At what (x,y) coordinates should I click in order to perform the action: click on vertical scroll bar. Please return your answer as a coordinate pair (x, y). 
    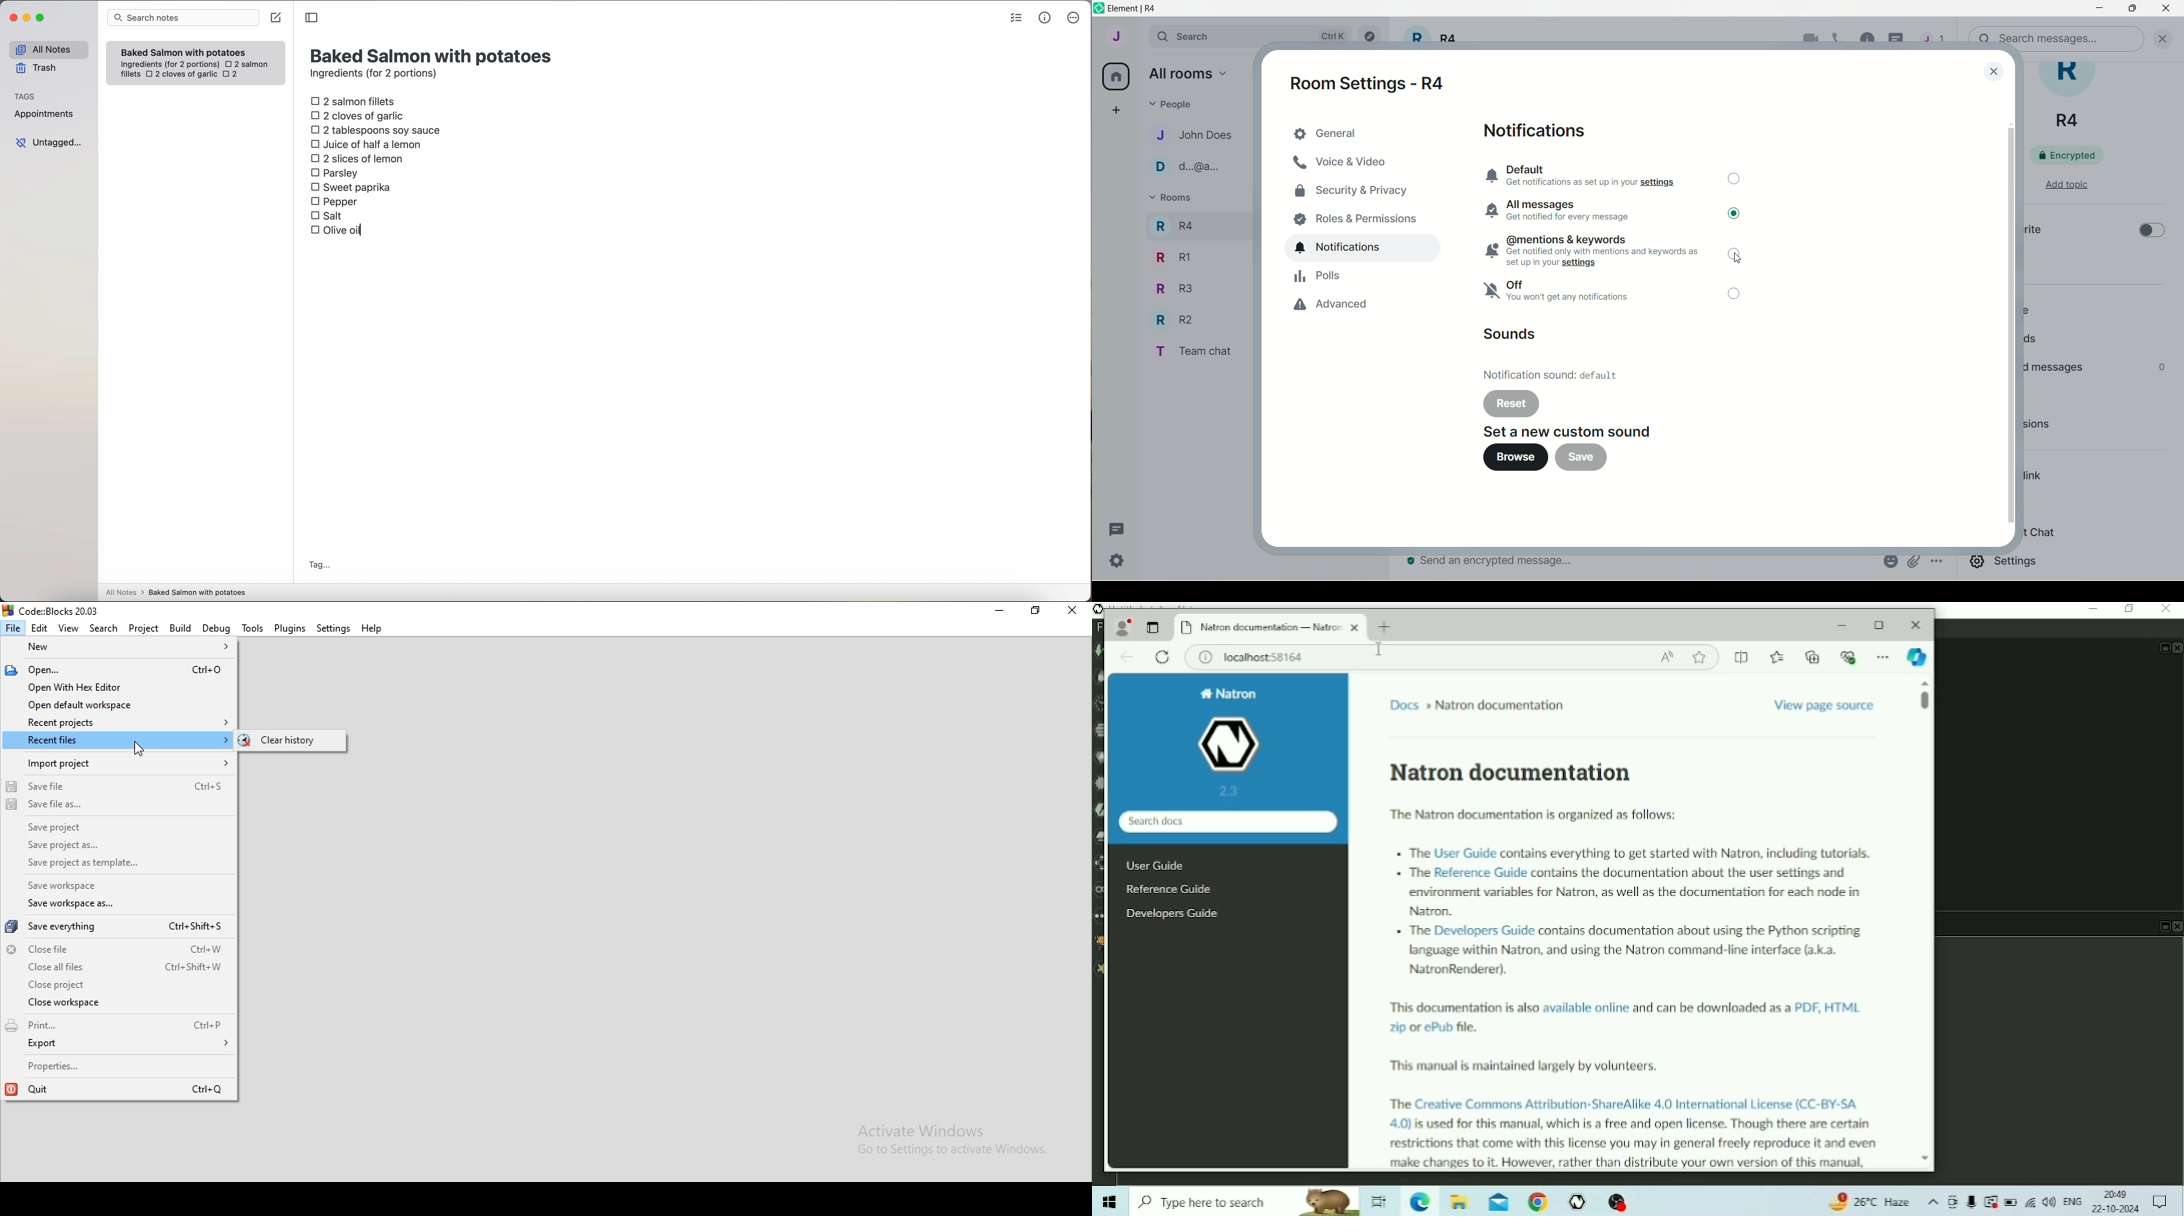
    Looking at the image, I should click on (2177, 321).